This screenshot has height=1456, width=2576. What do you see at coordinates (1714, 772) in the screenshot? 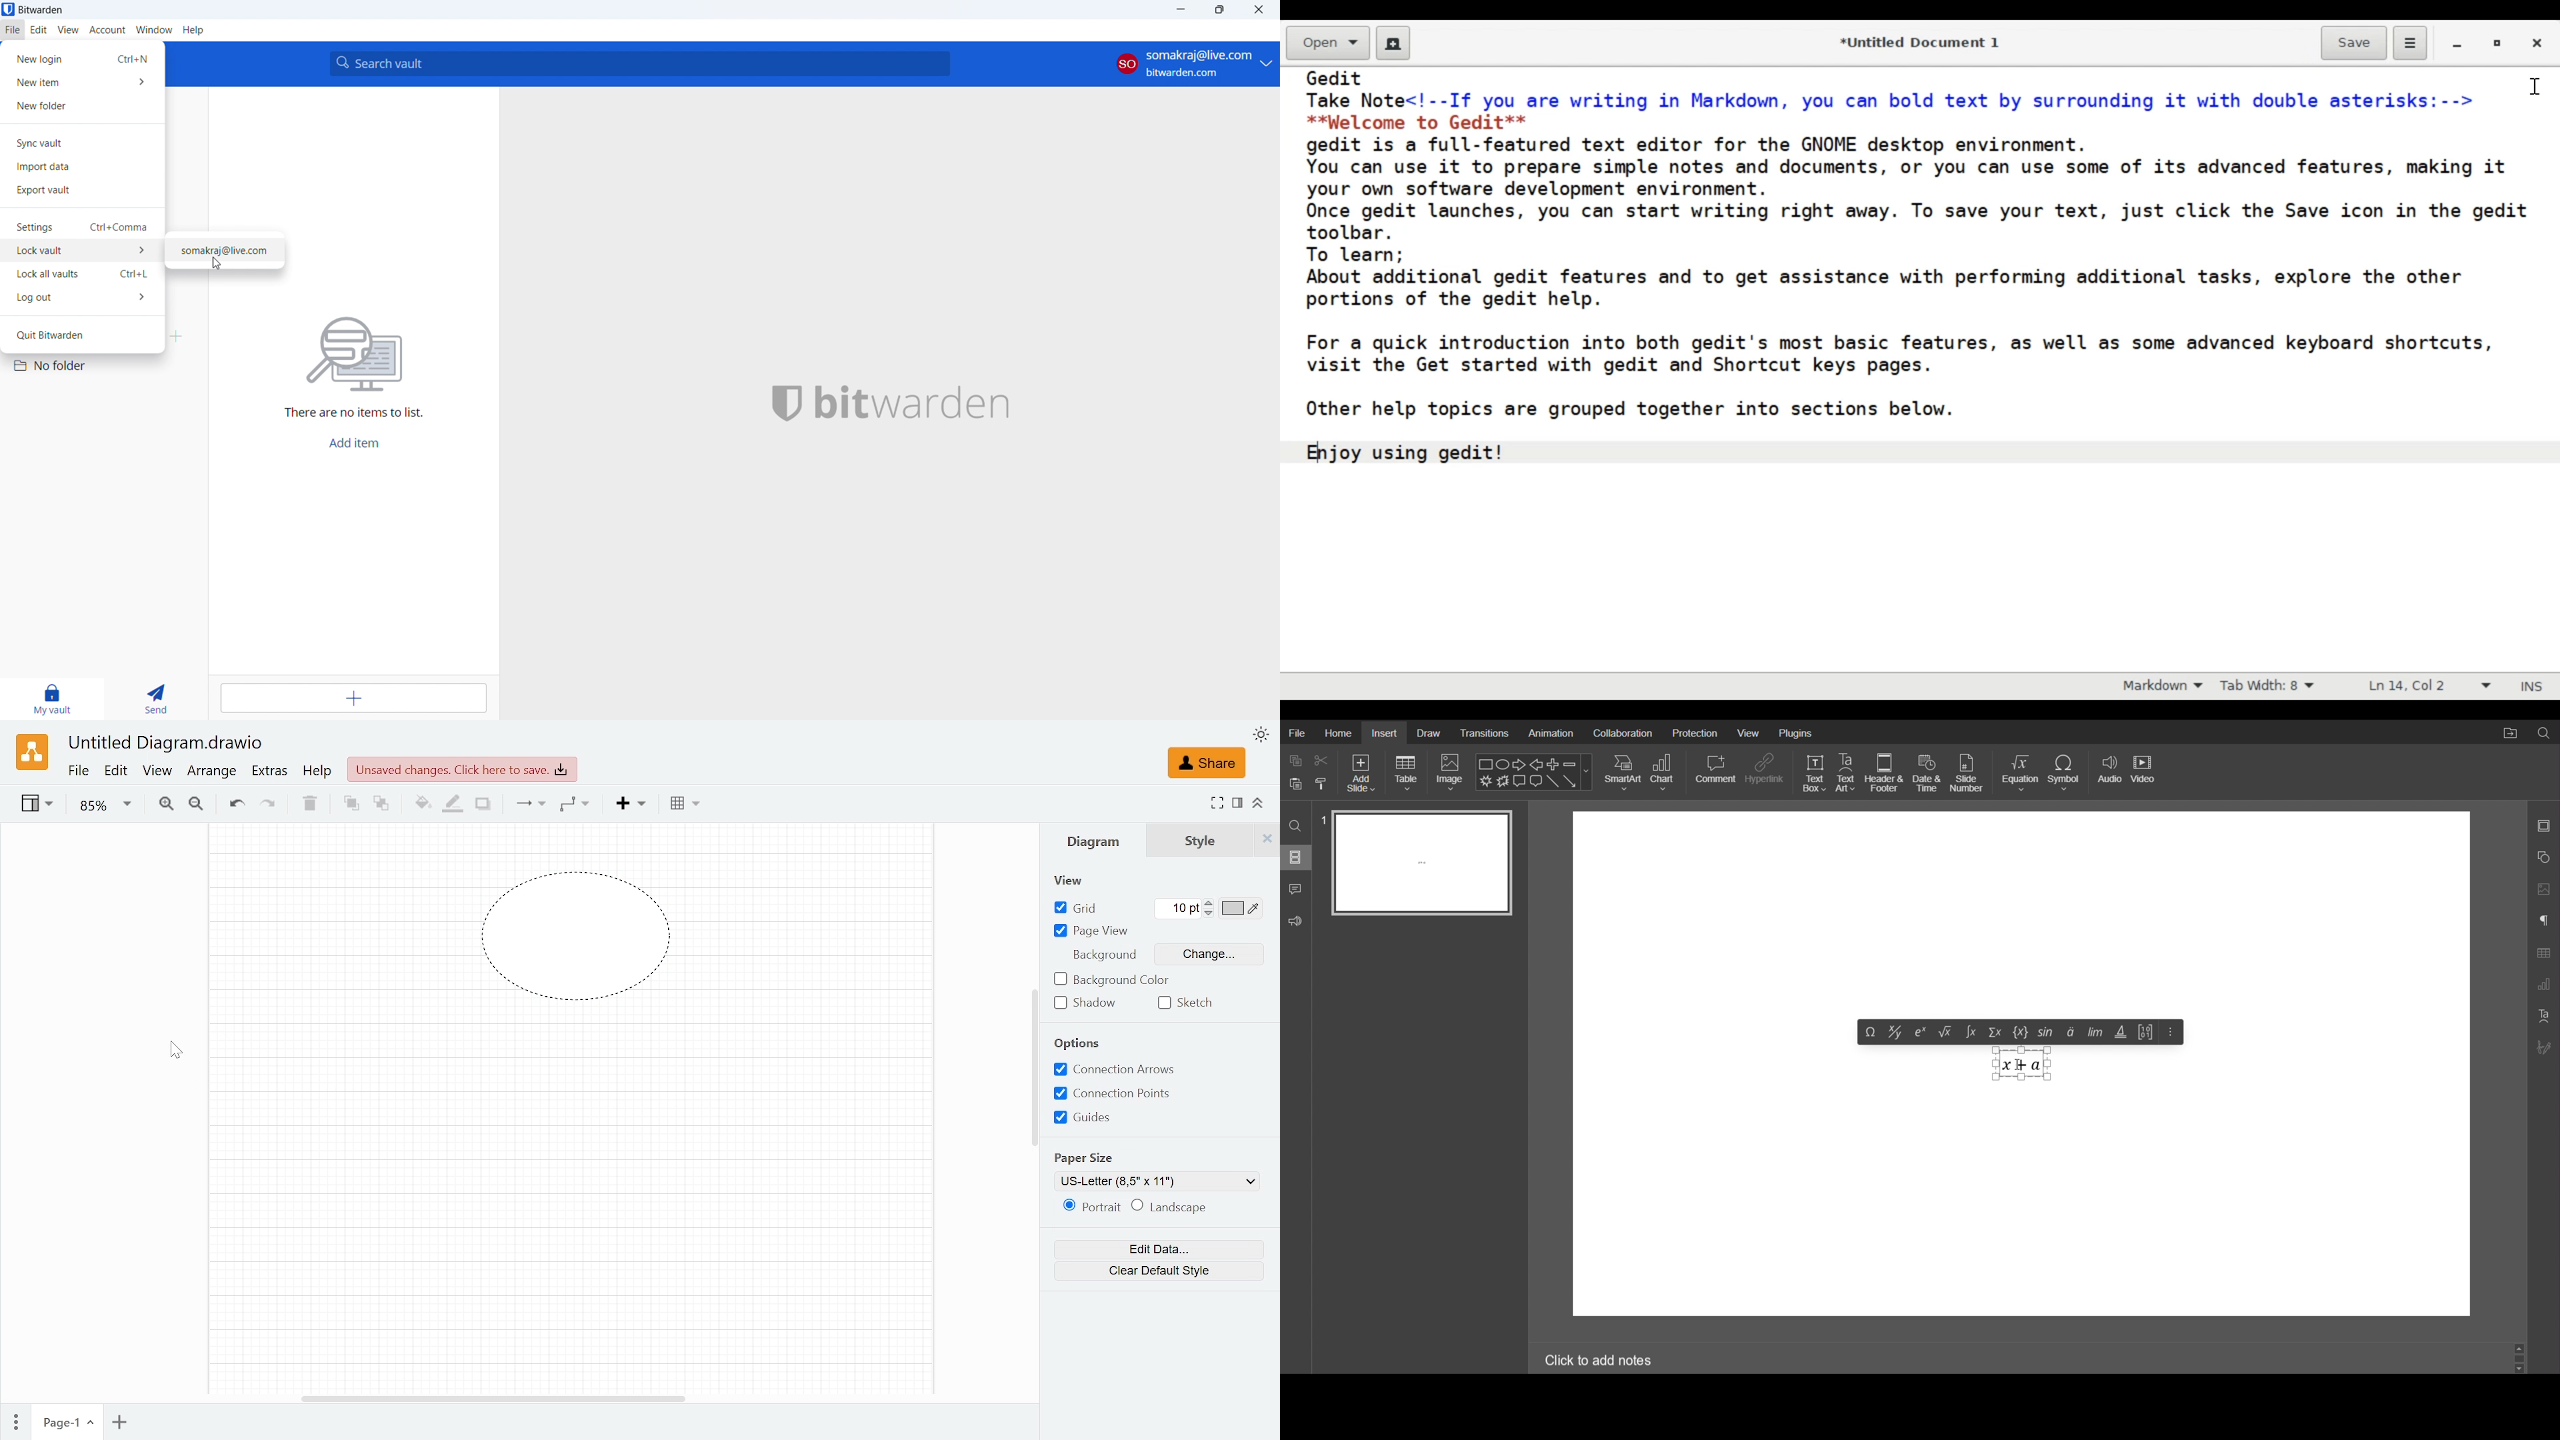
I see `Comment` at bounding box center [1714, 772].